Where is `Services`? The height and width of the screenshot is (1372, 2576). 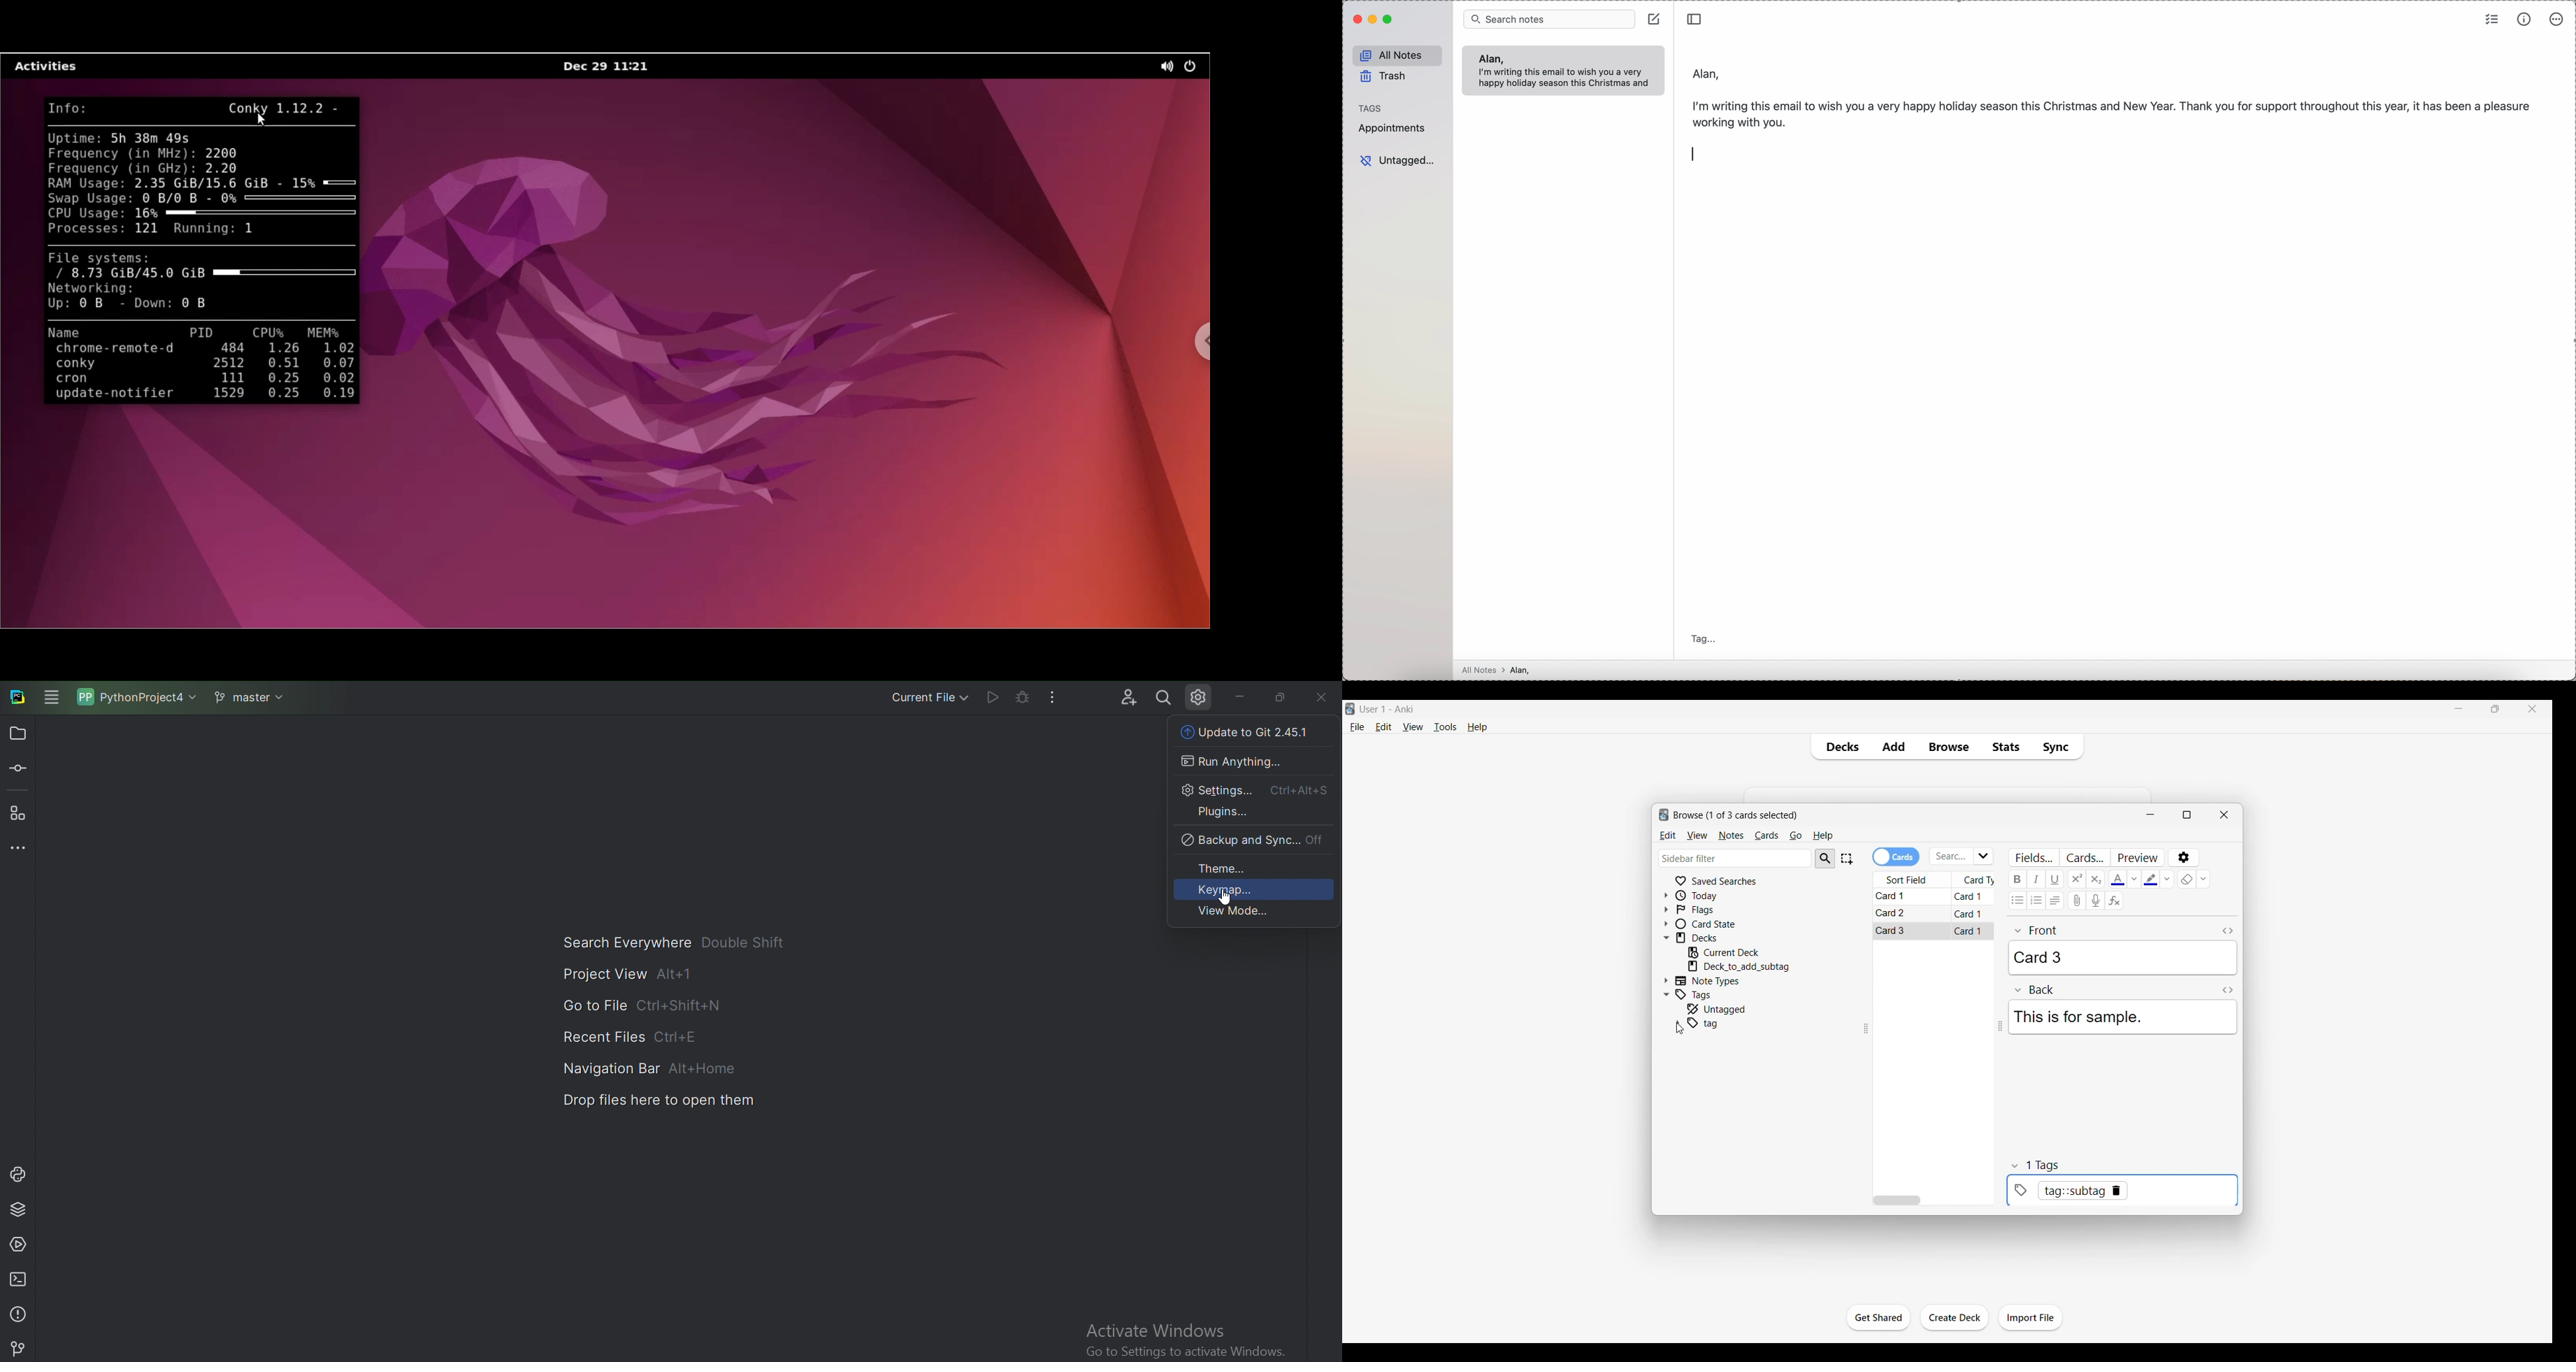 Services is located at coordinates (22, 1242).